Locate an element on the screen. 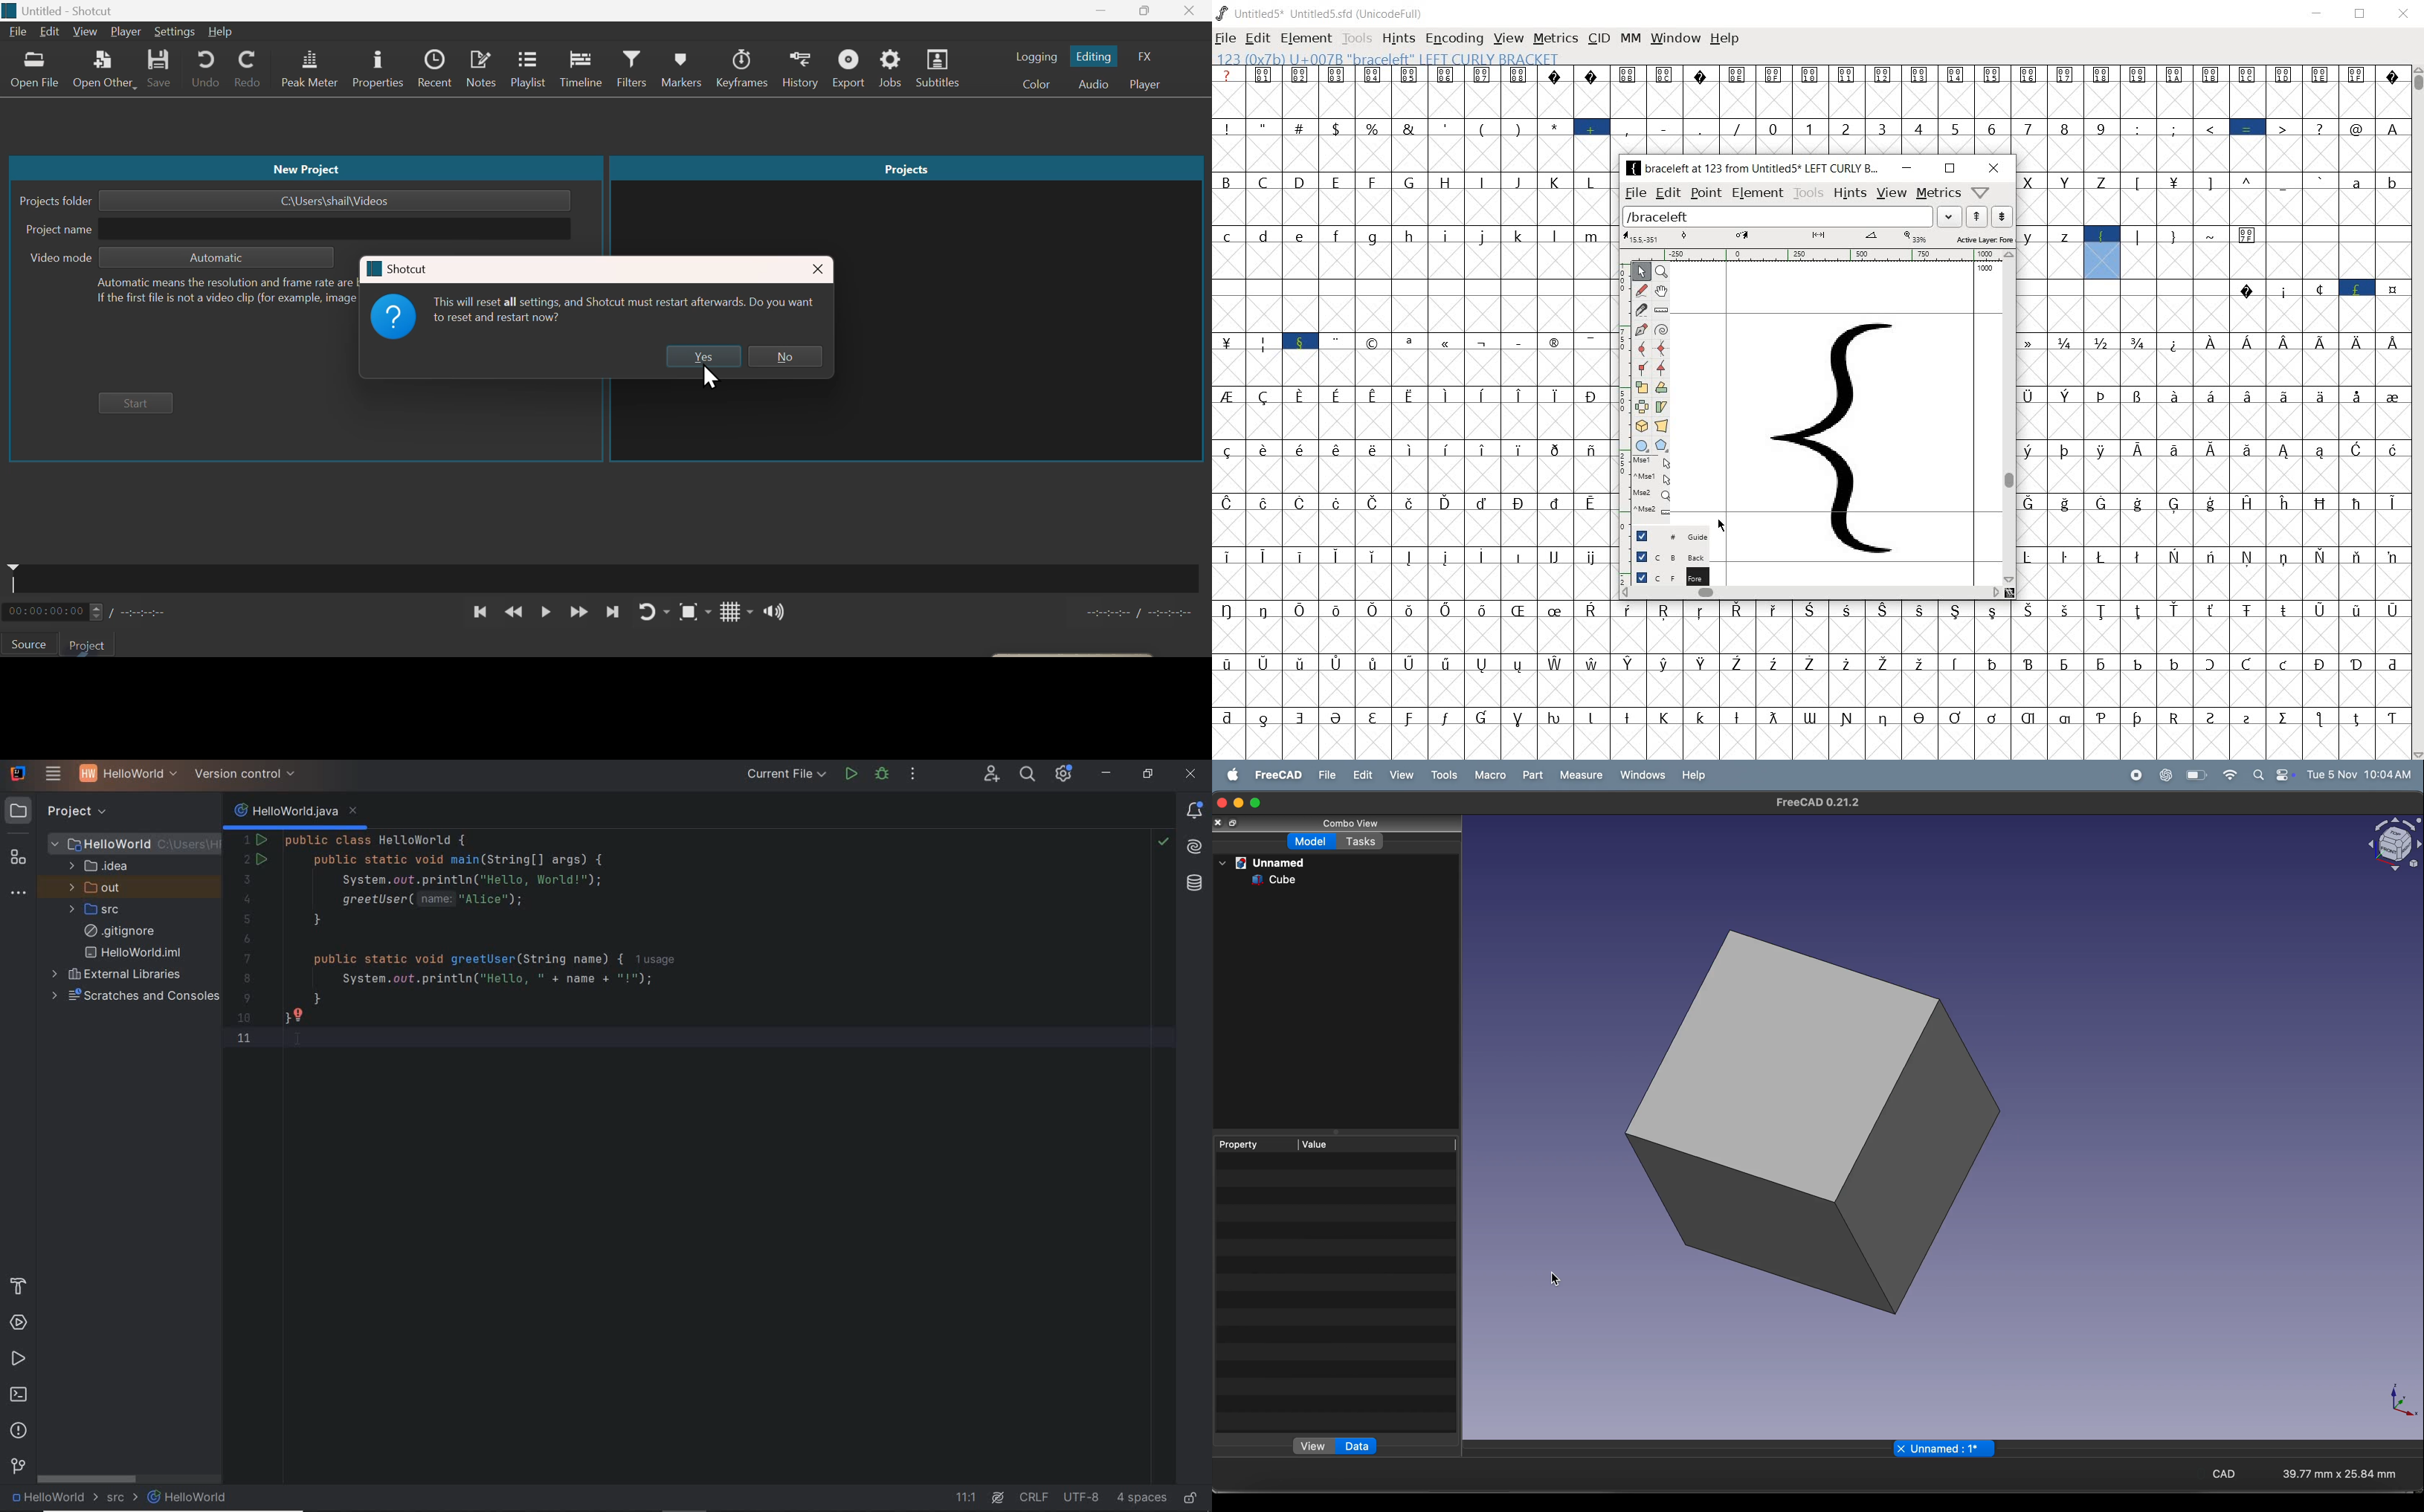 The image size is (2436, 1512). open curly bracket added is located at coordinates (1846, 441).